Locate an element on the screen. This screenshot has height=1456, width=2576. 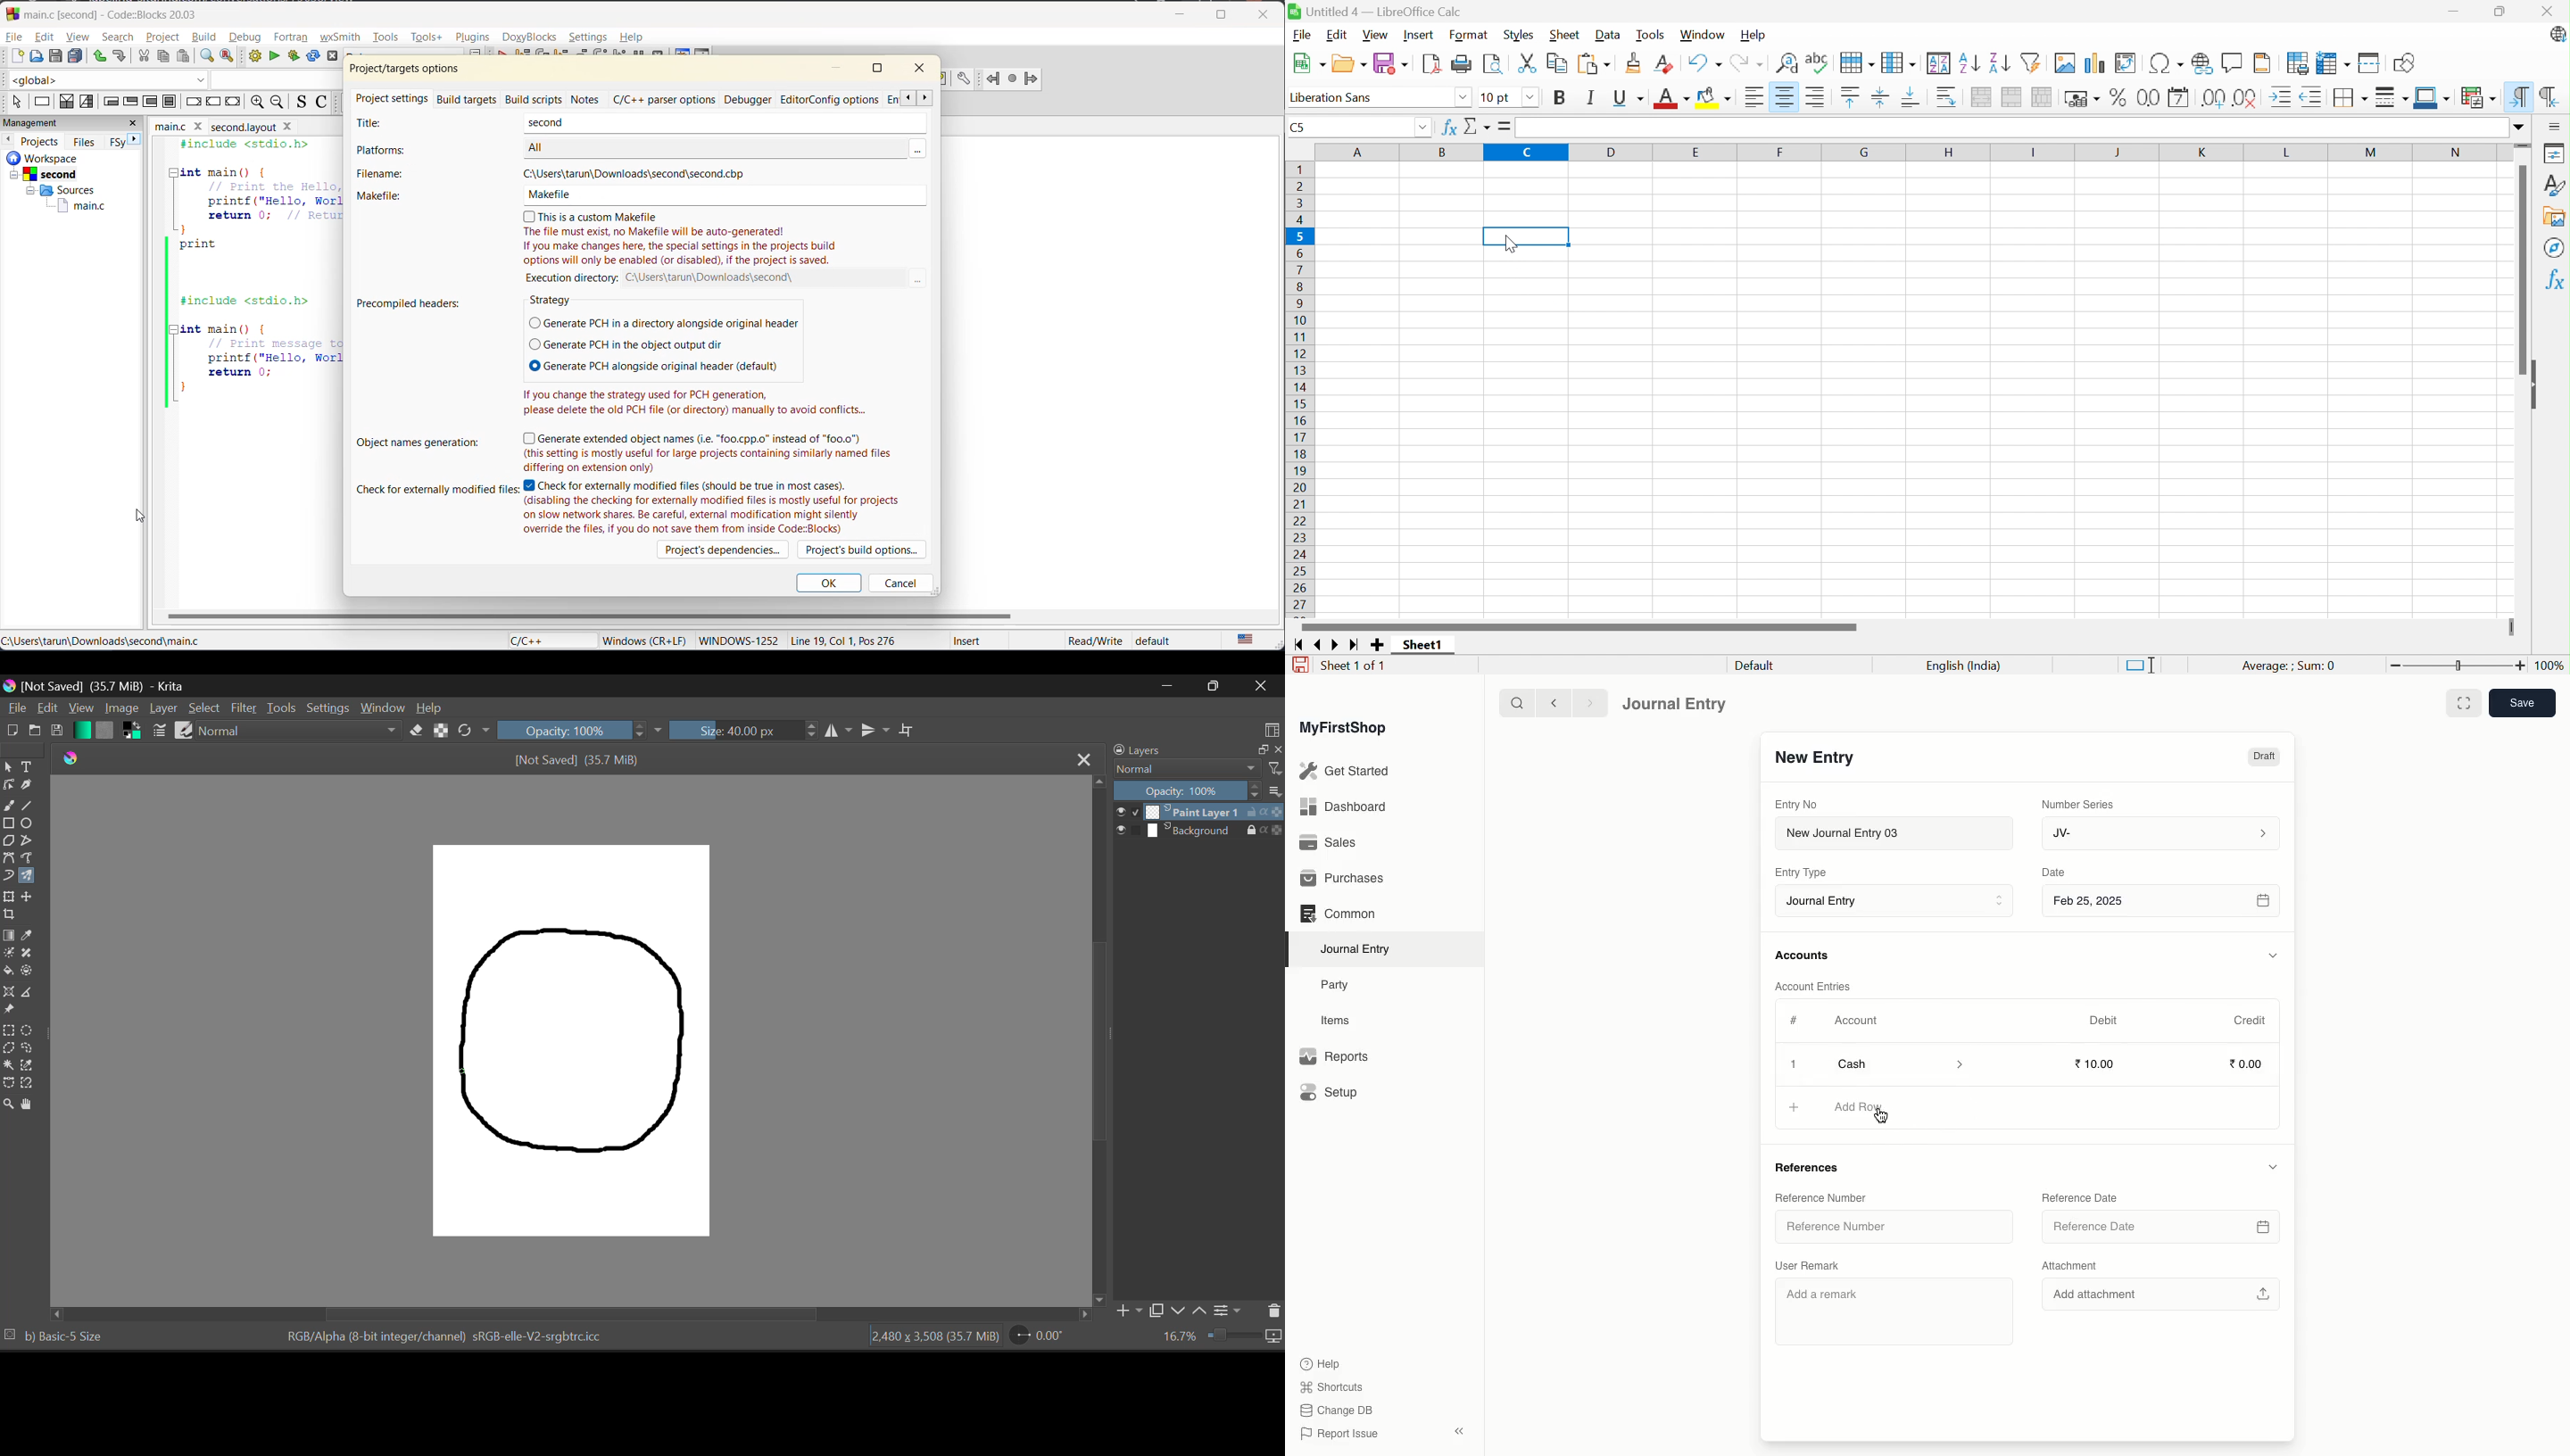
Gradient is located at coordinates (82, 730).